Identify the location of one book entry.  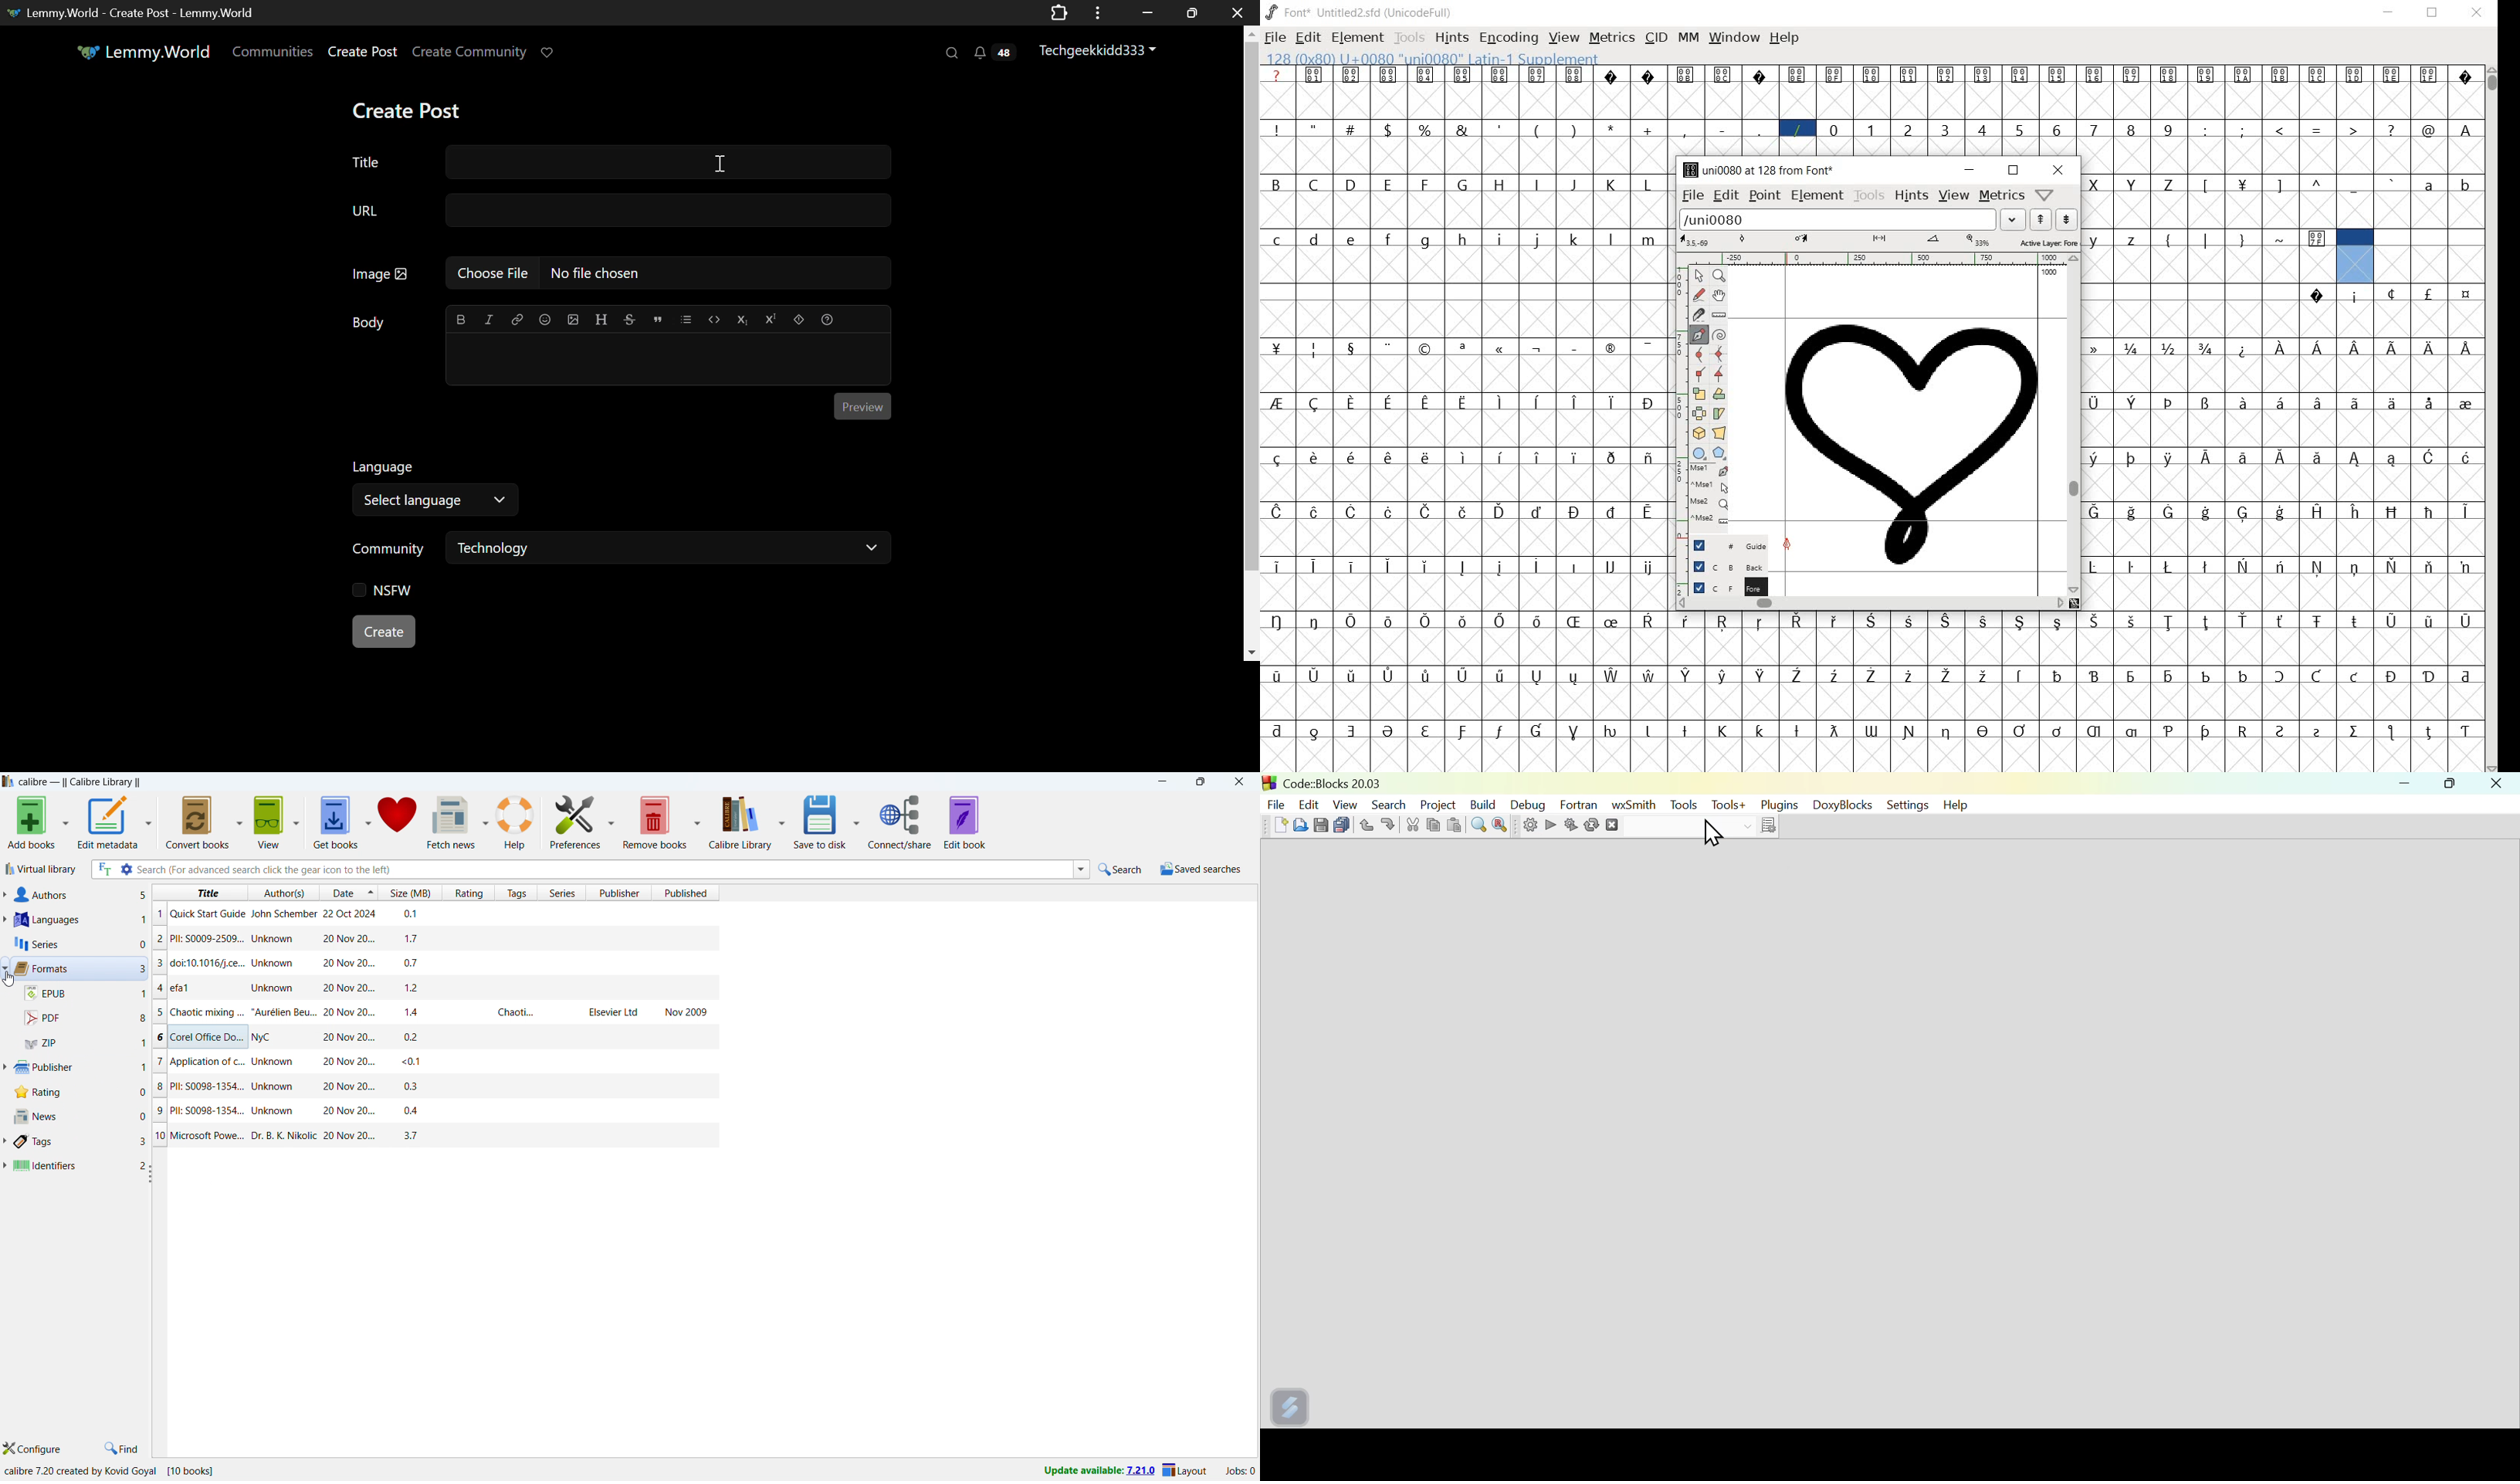
(437, 1135).